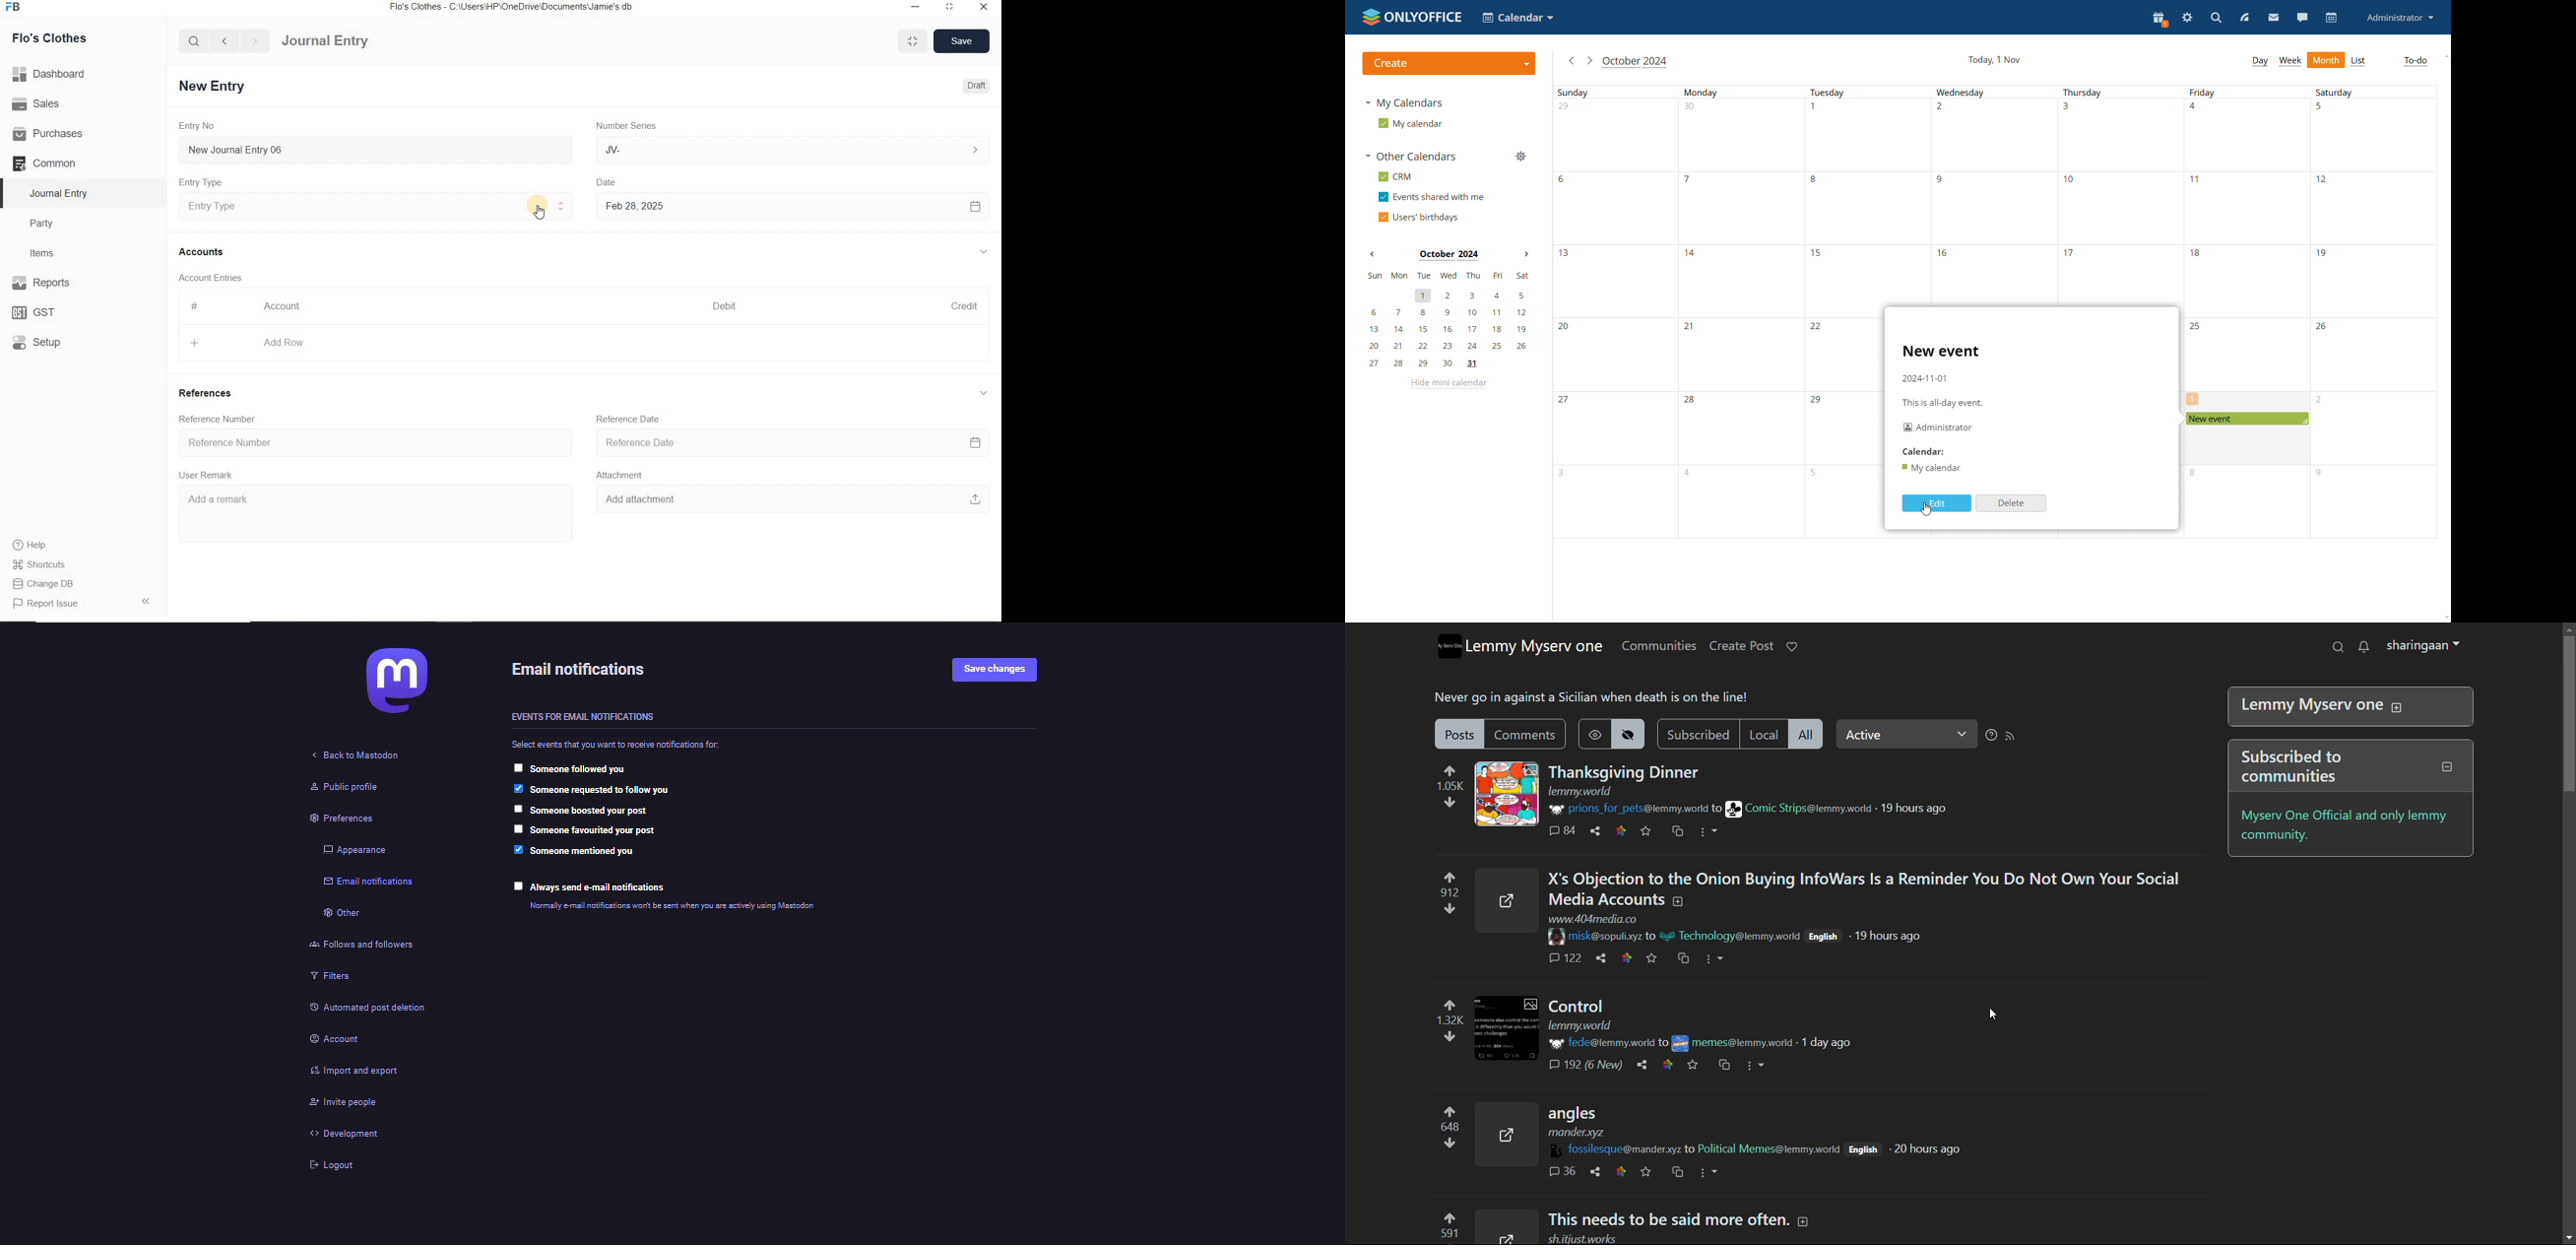 This screenshot has height=1260, width=2576. I want to click on Add attachment, so click(792, 500).